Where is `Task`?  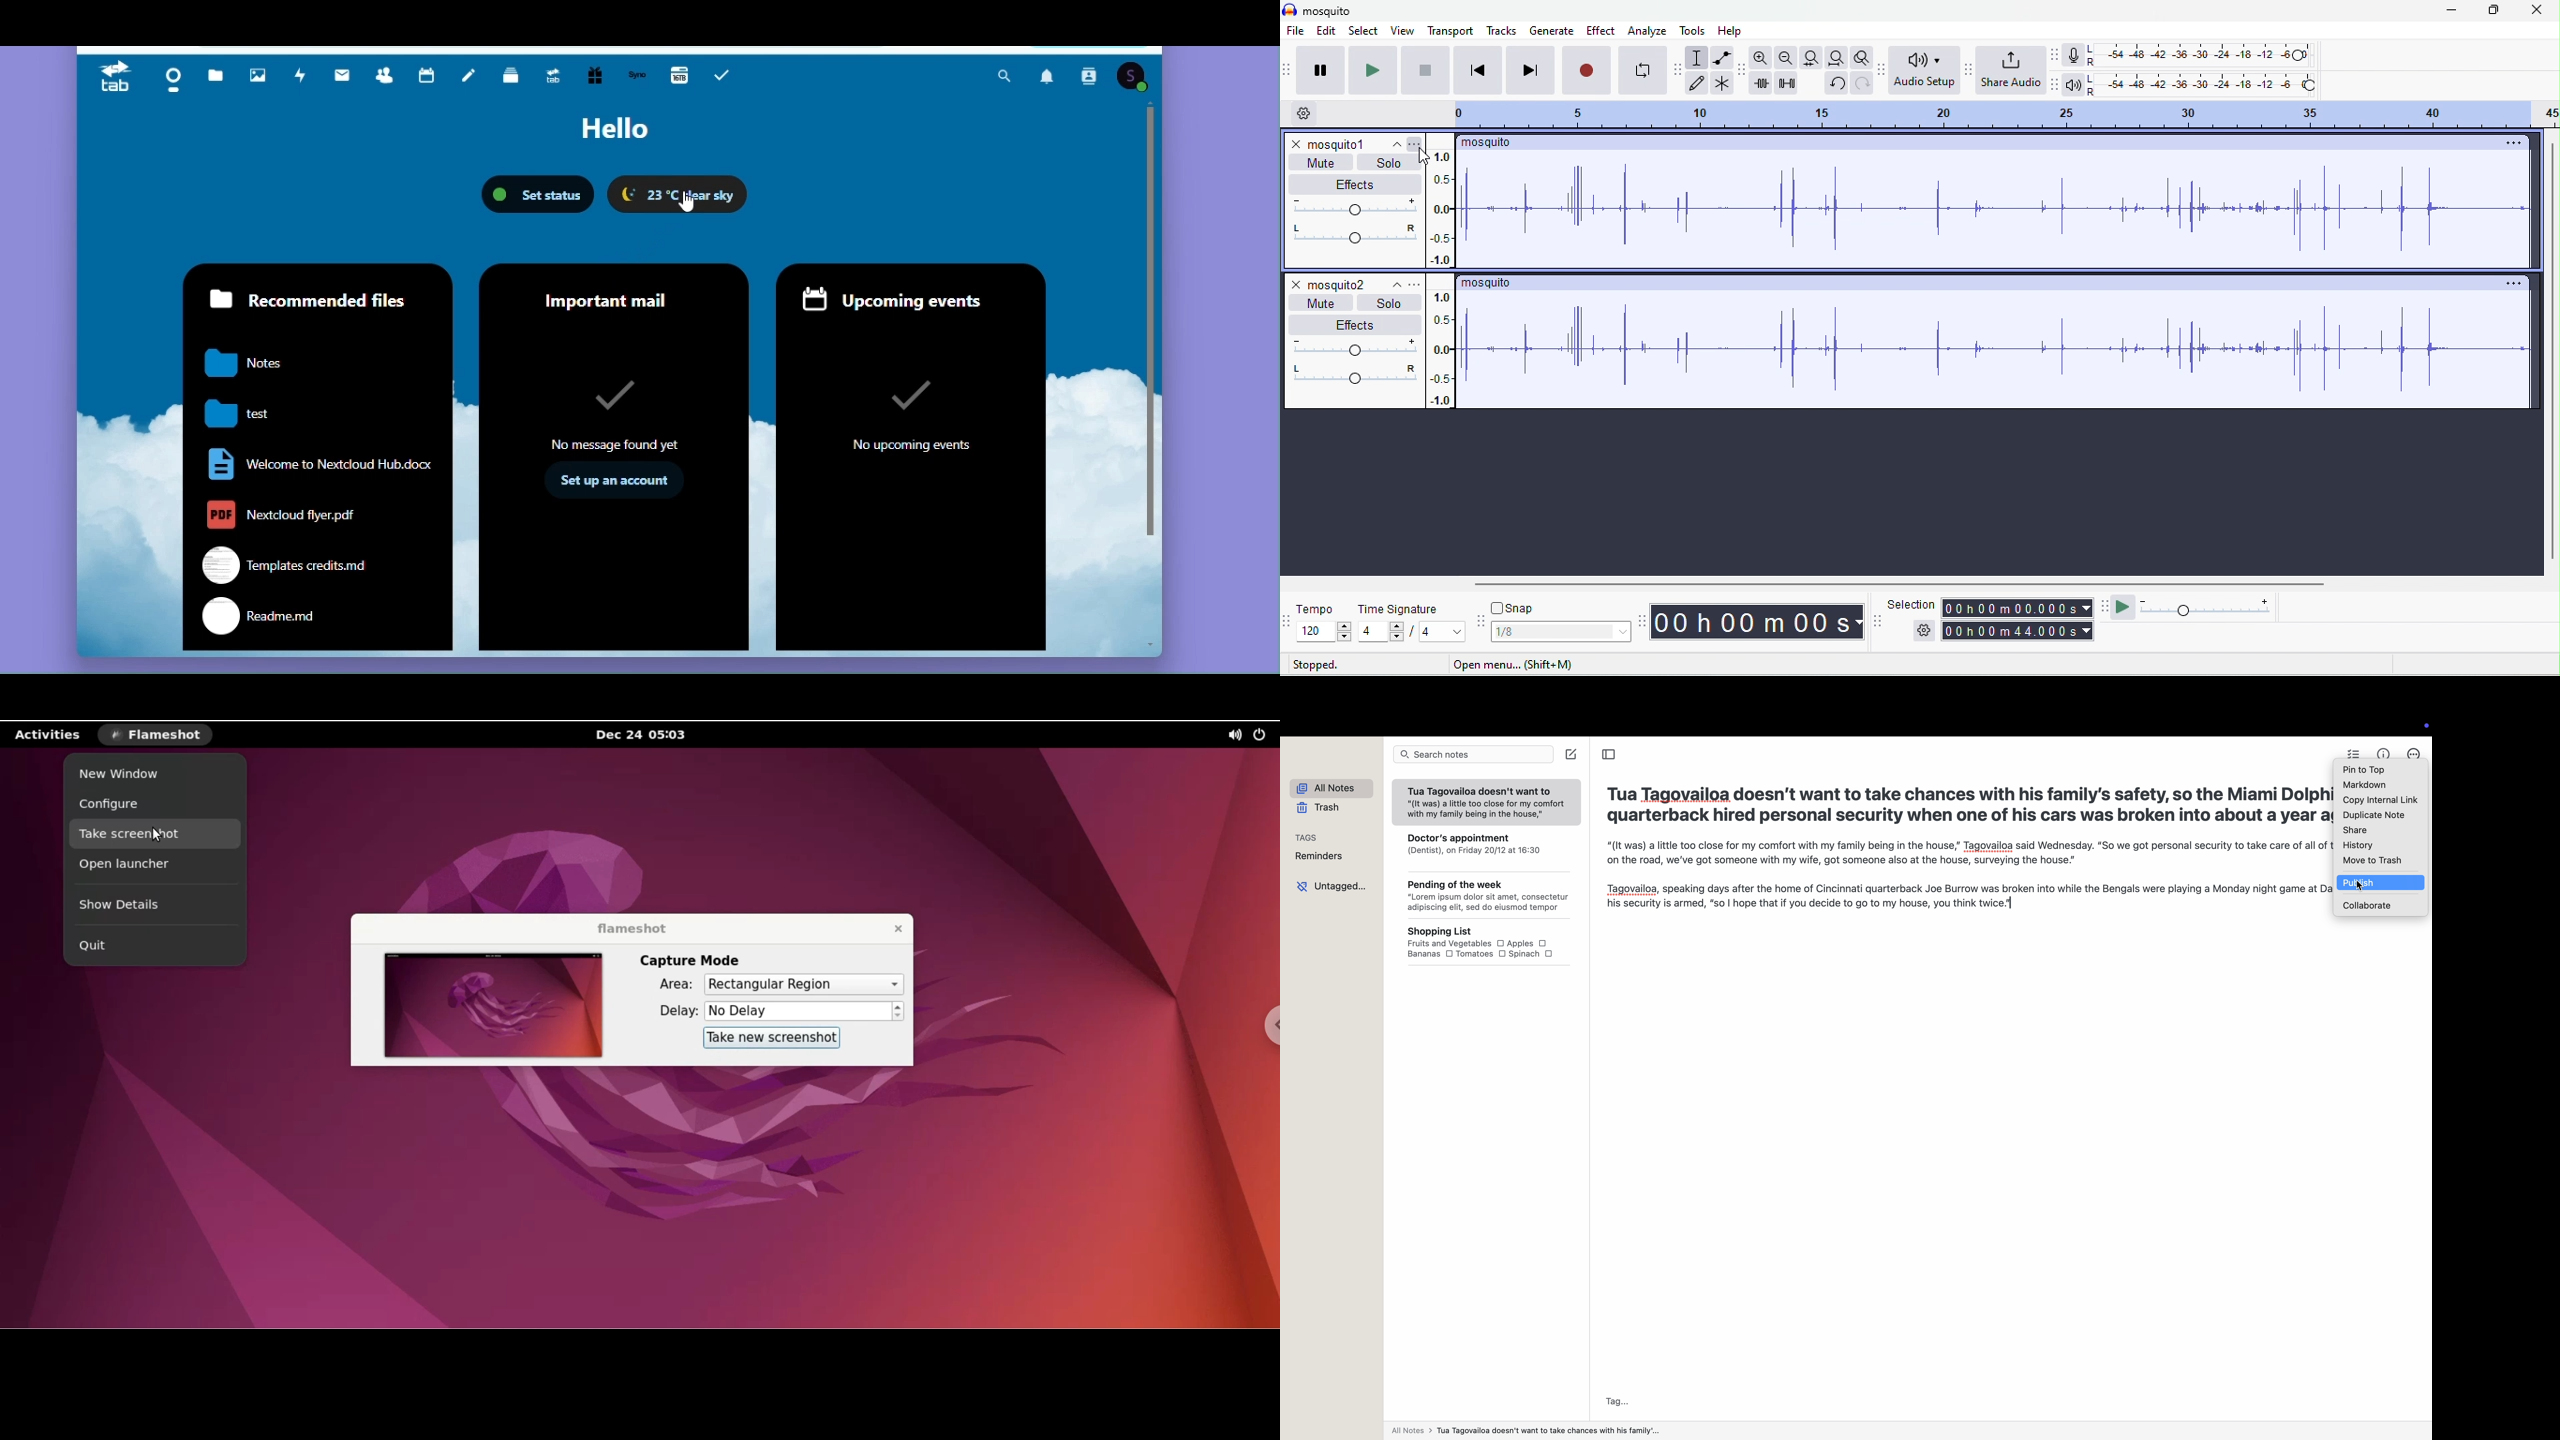
Task is located at coordinates (727, 75).